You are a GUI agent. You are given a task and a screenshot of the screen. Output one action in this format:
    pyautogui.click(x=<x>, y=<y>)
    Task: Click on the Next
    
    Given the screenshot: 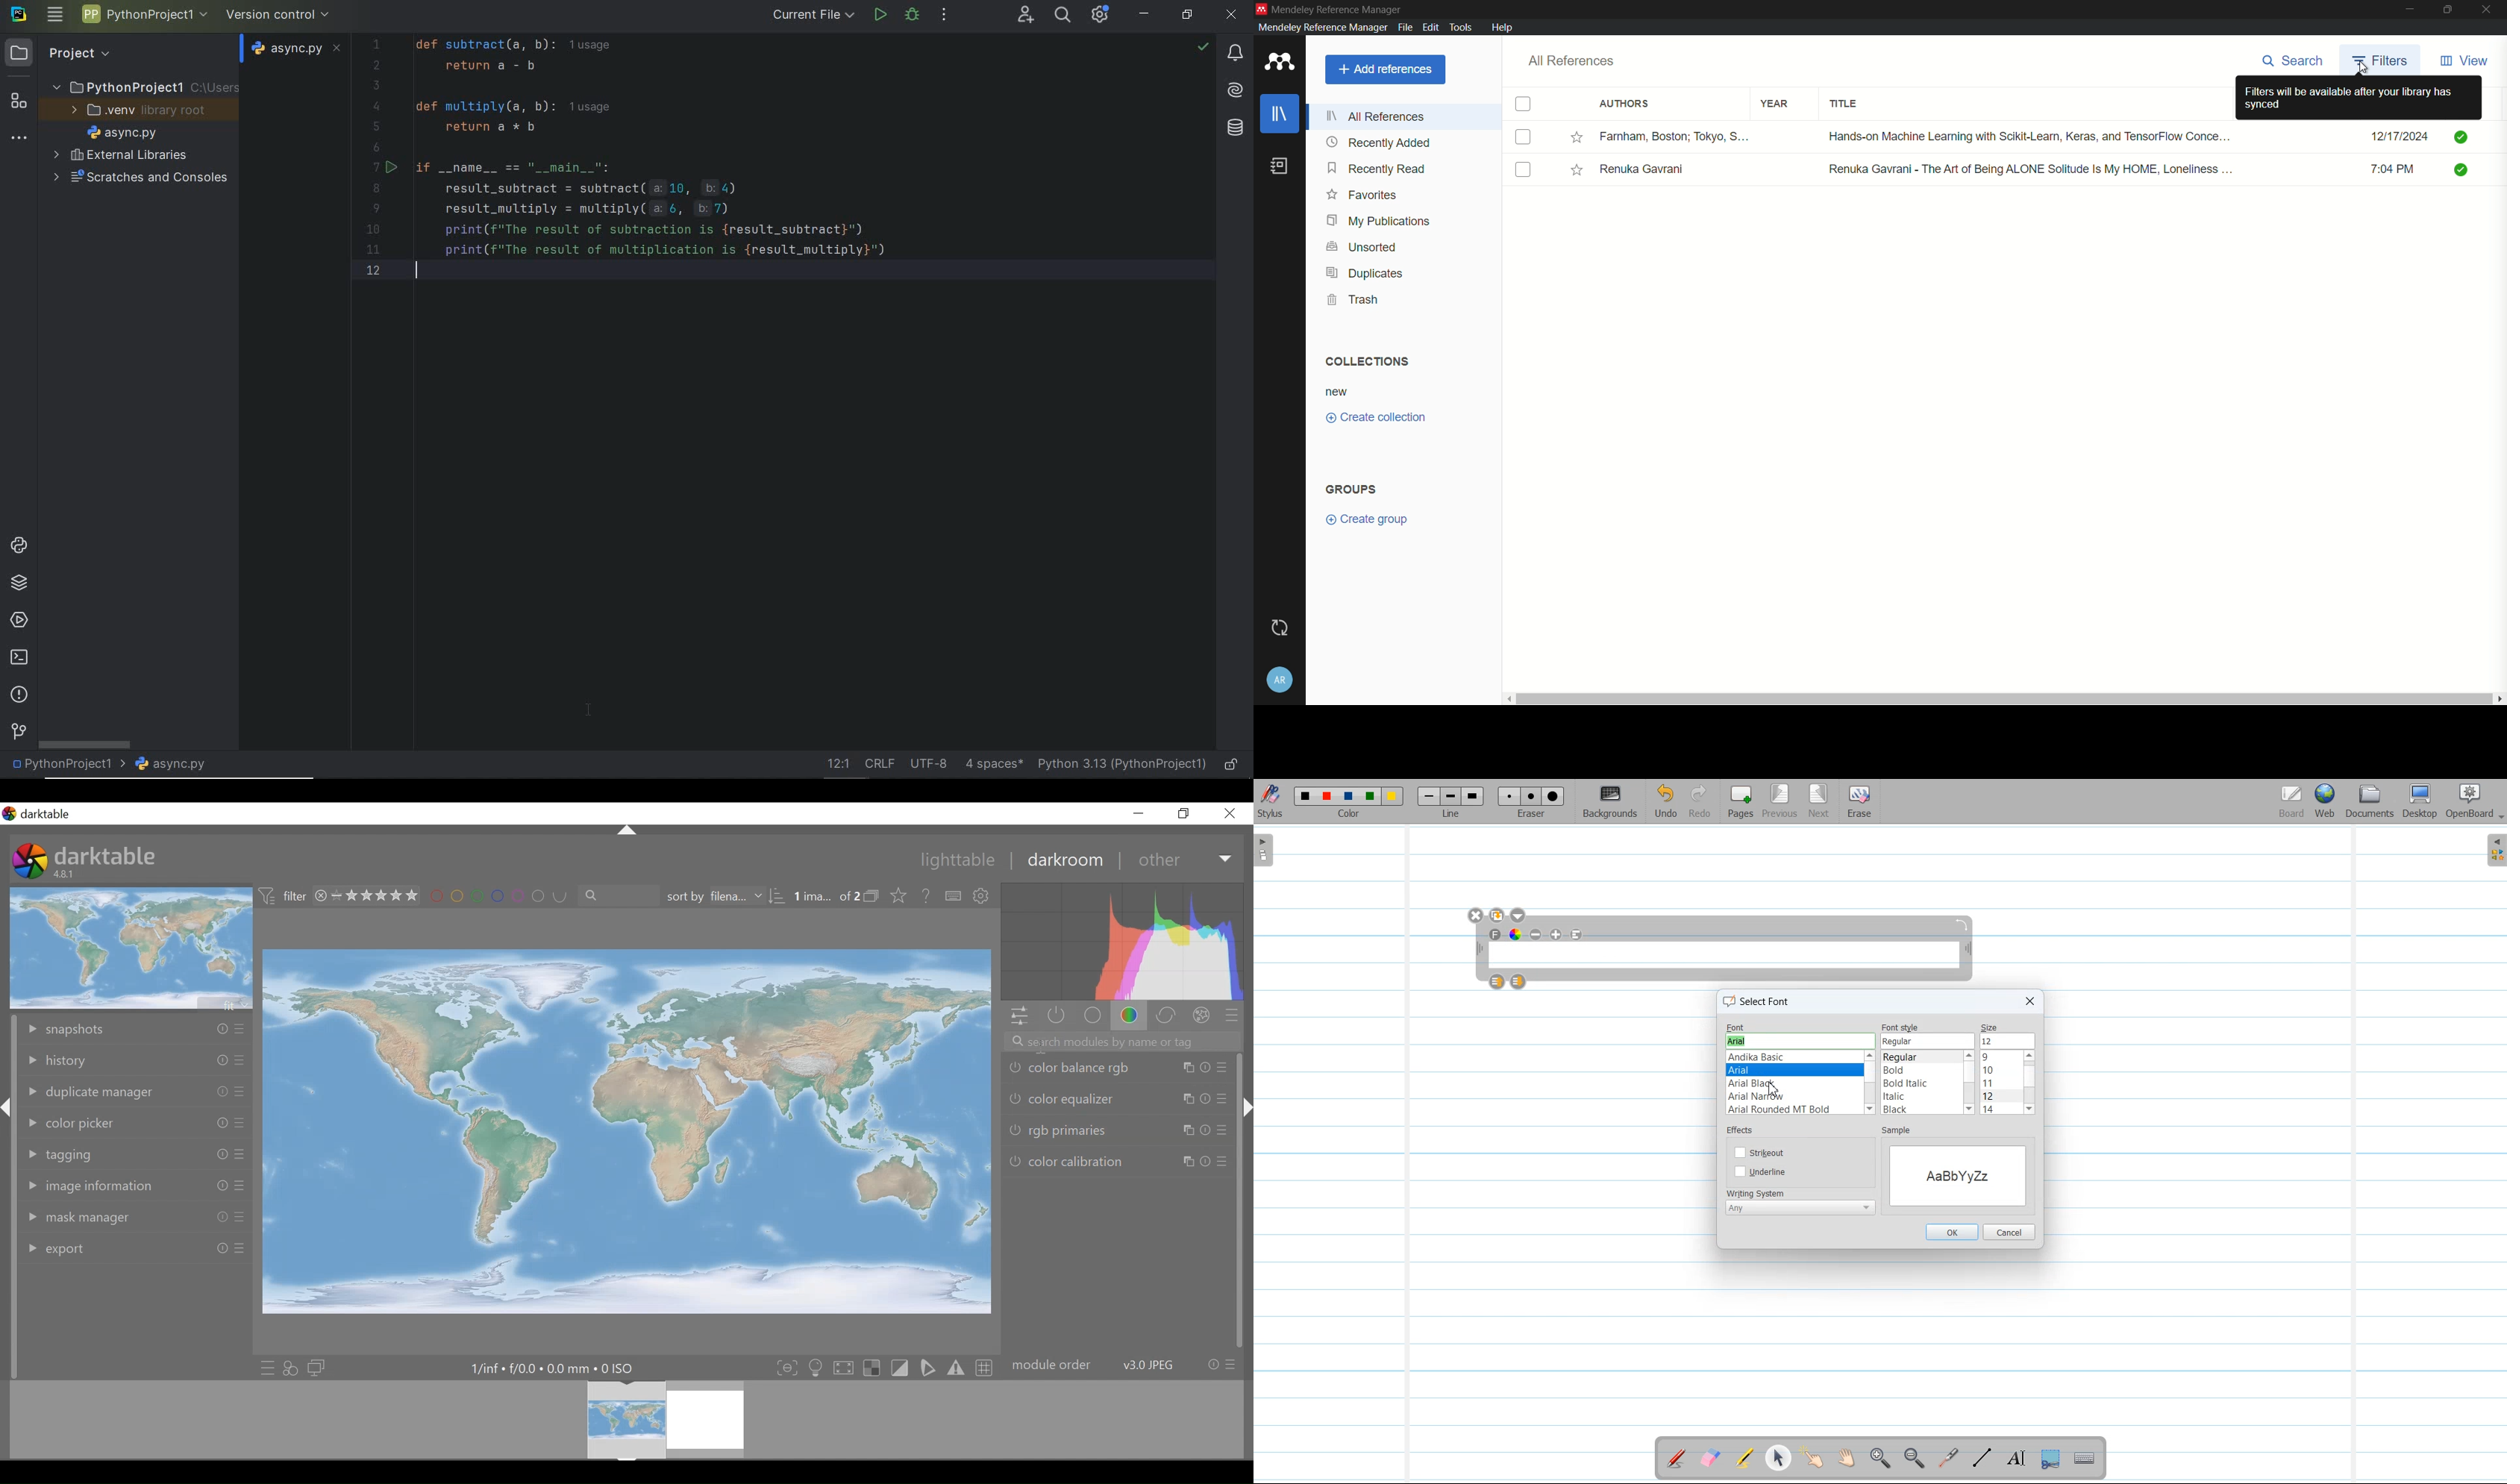 What is the action you would take?
    pyautogui.click(x=1819, y=802)
    